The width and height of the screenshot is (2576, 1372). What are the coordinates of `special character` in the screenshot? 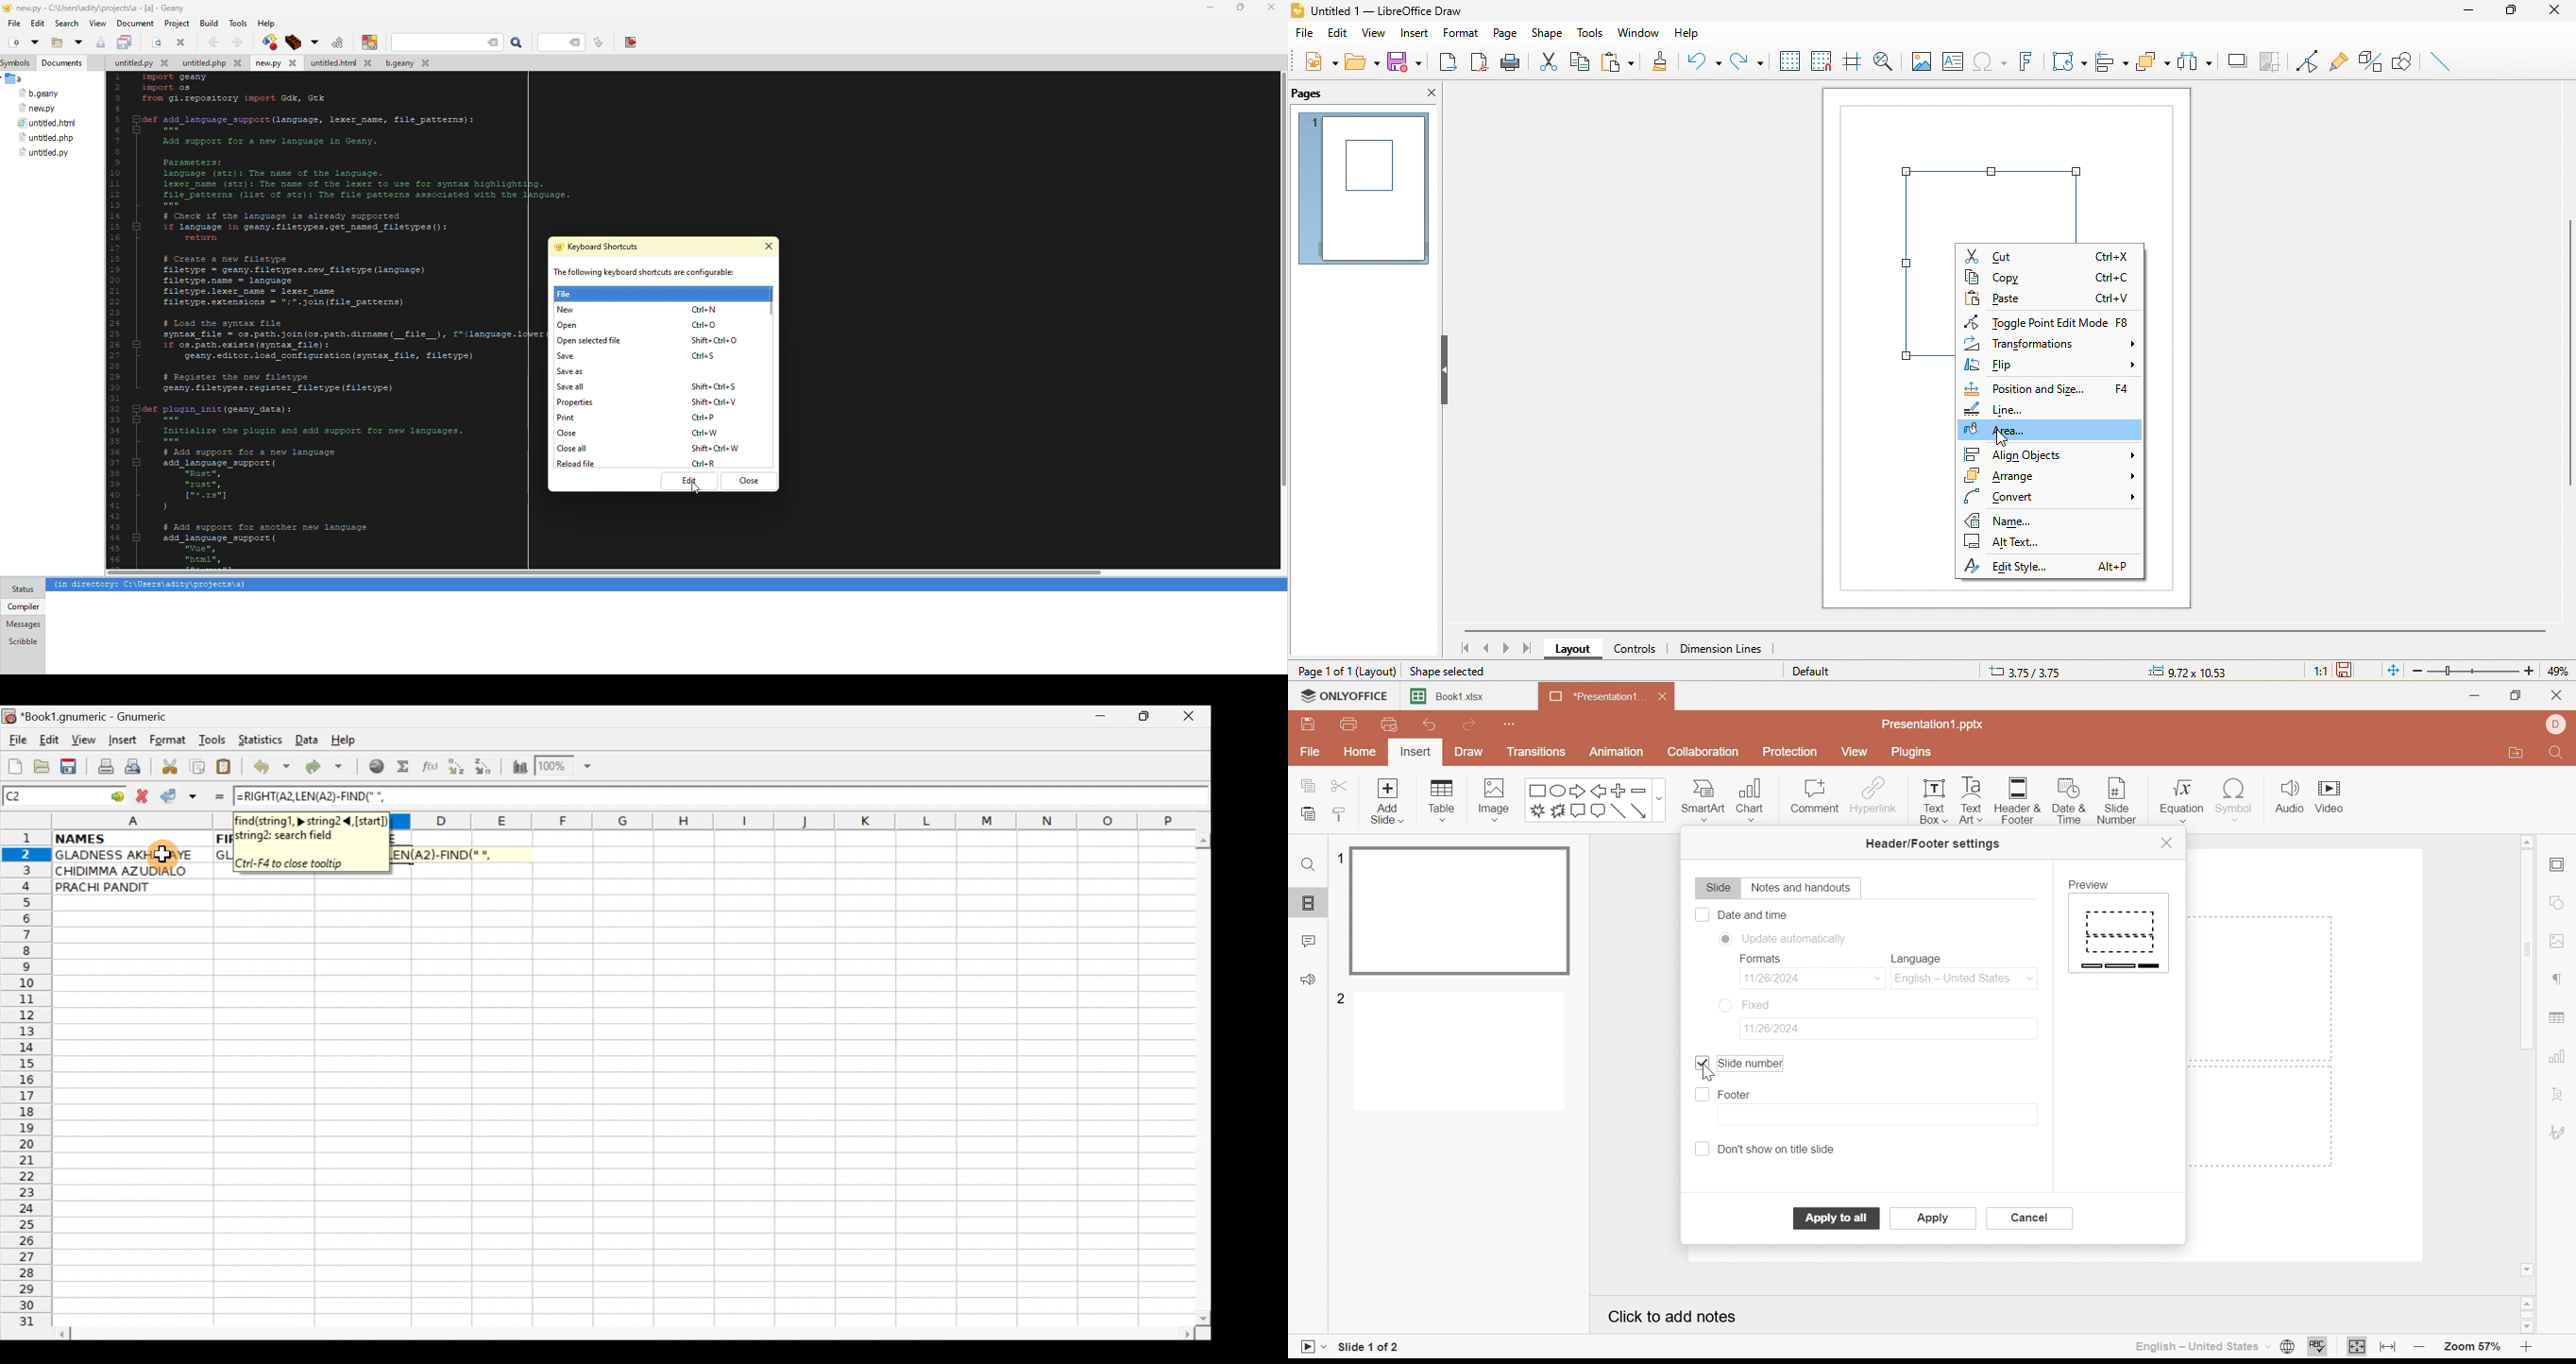 It's located at (1992, 62).